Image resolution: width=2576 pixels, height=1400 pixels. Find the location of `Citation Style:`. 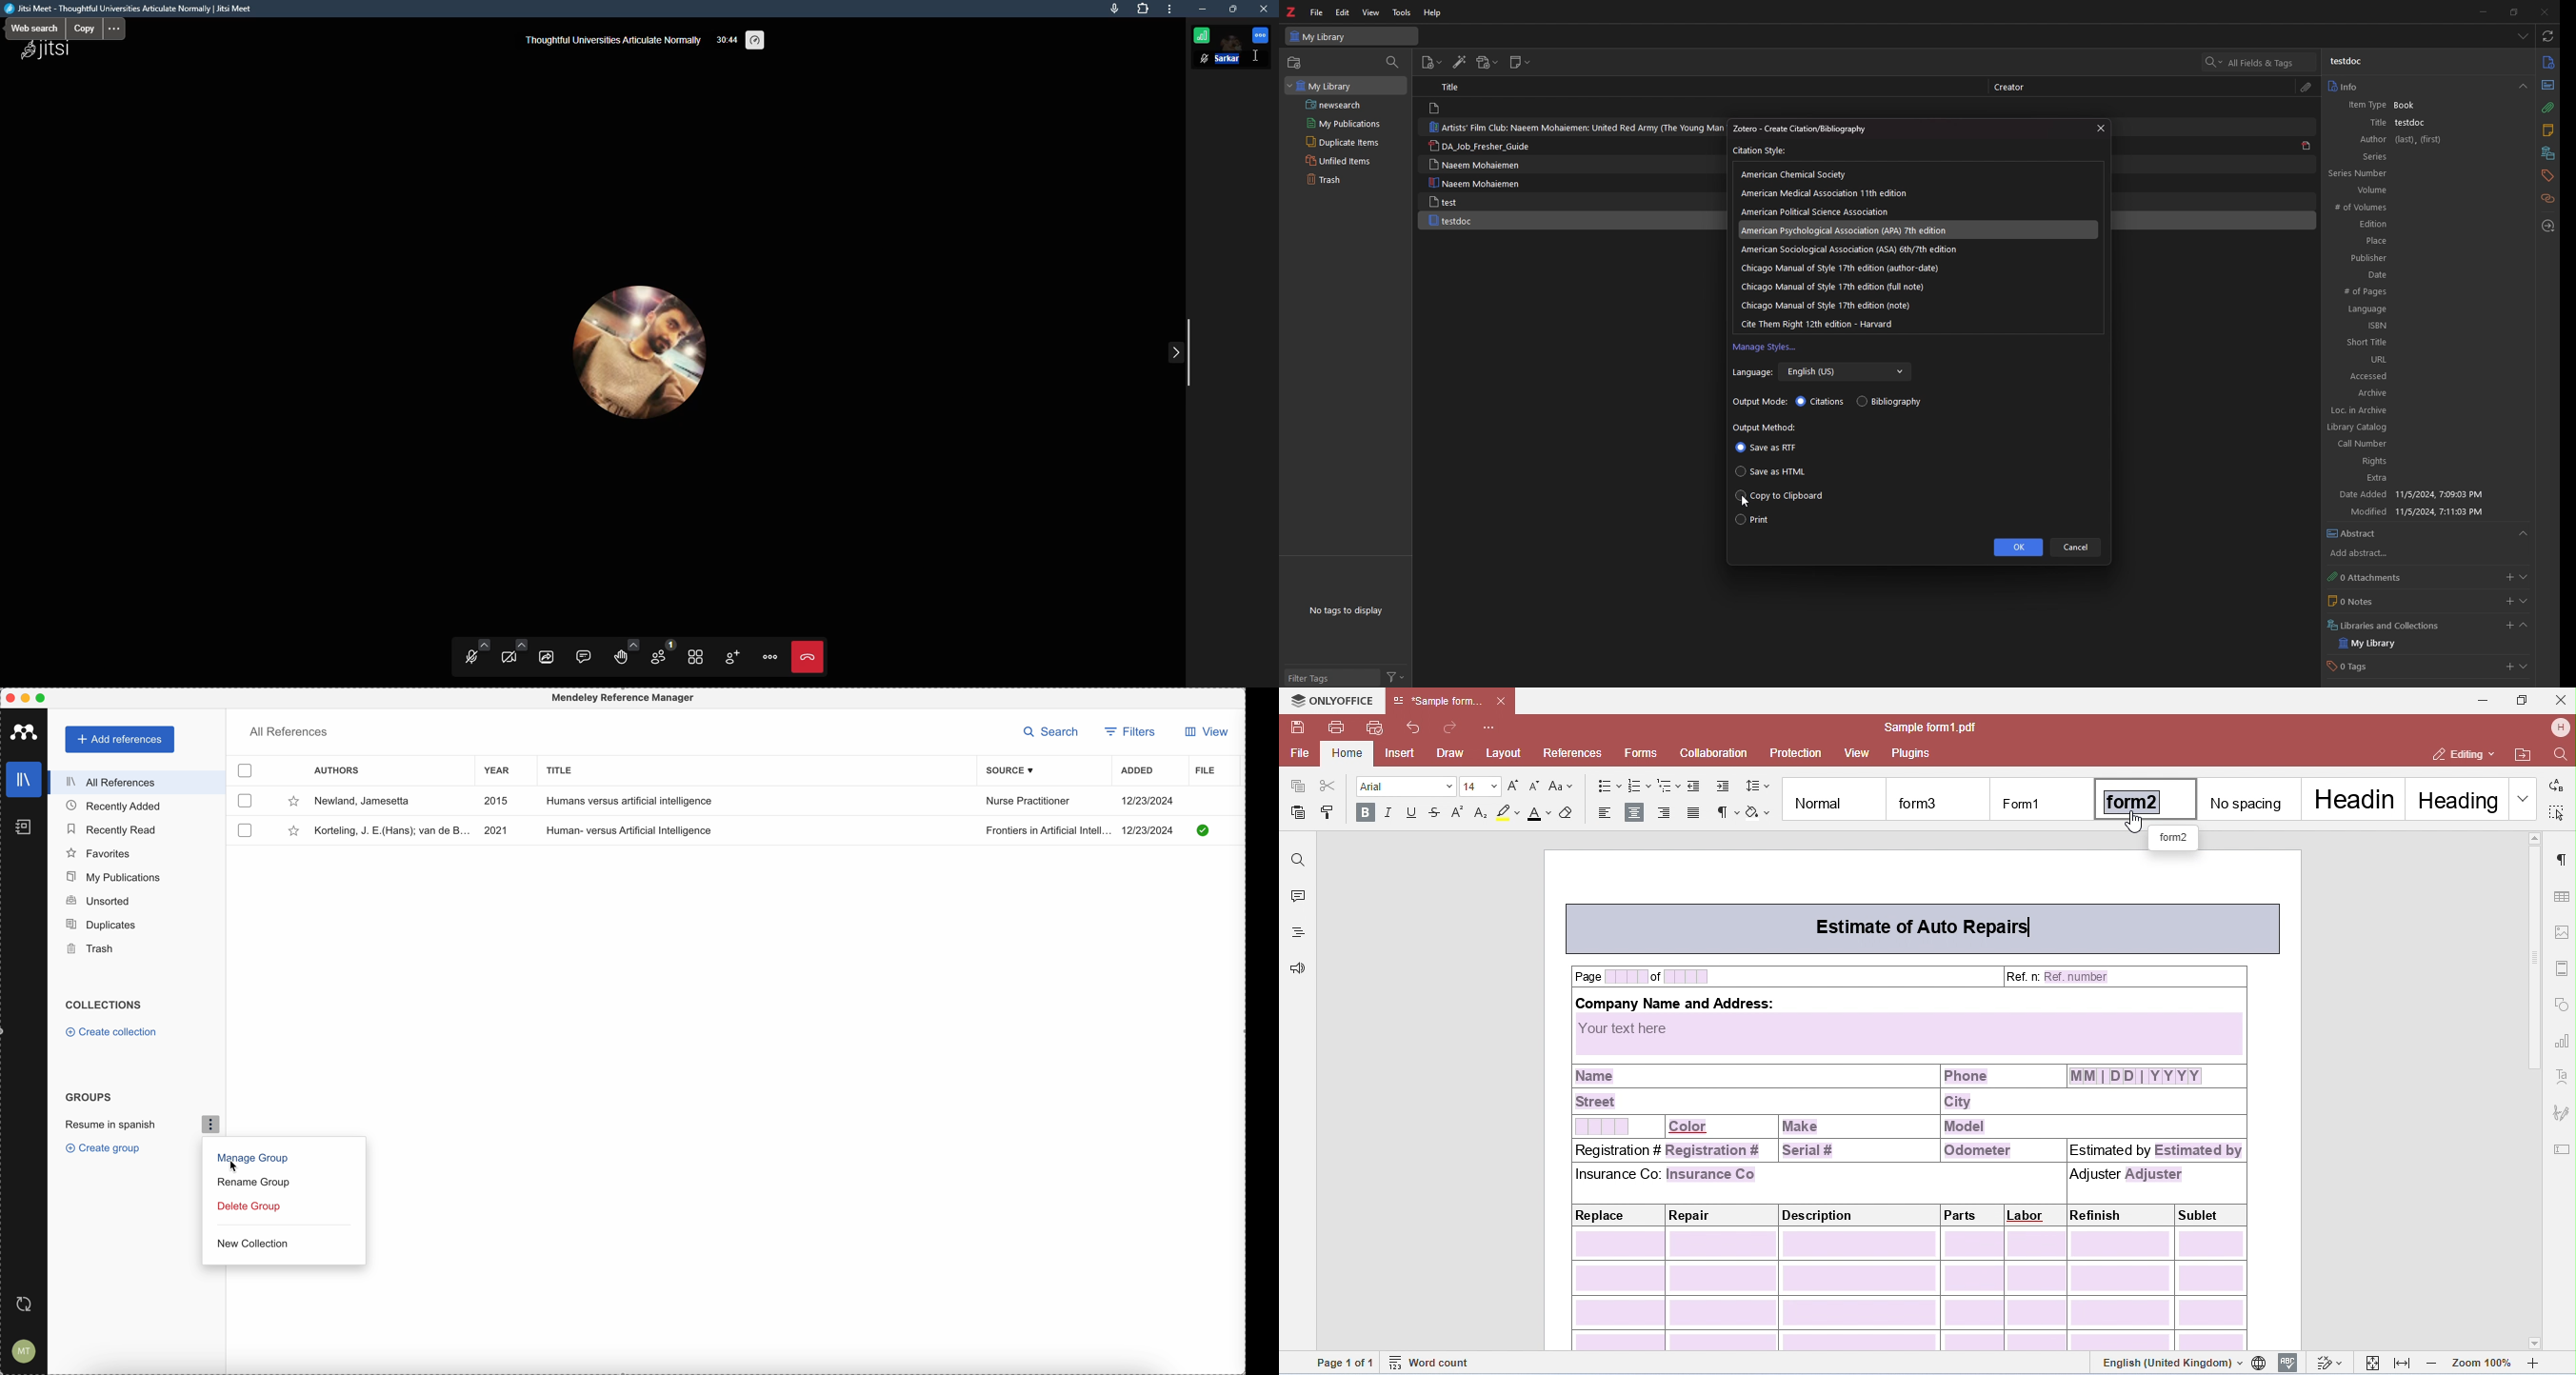

Citation Style: is located at coordinates (1762, 151).